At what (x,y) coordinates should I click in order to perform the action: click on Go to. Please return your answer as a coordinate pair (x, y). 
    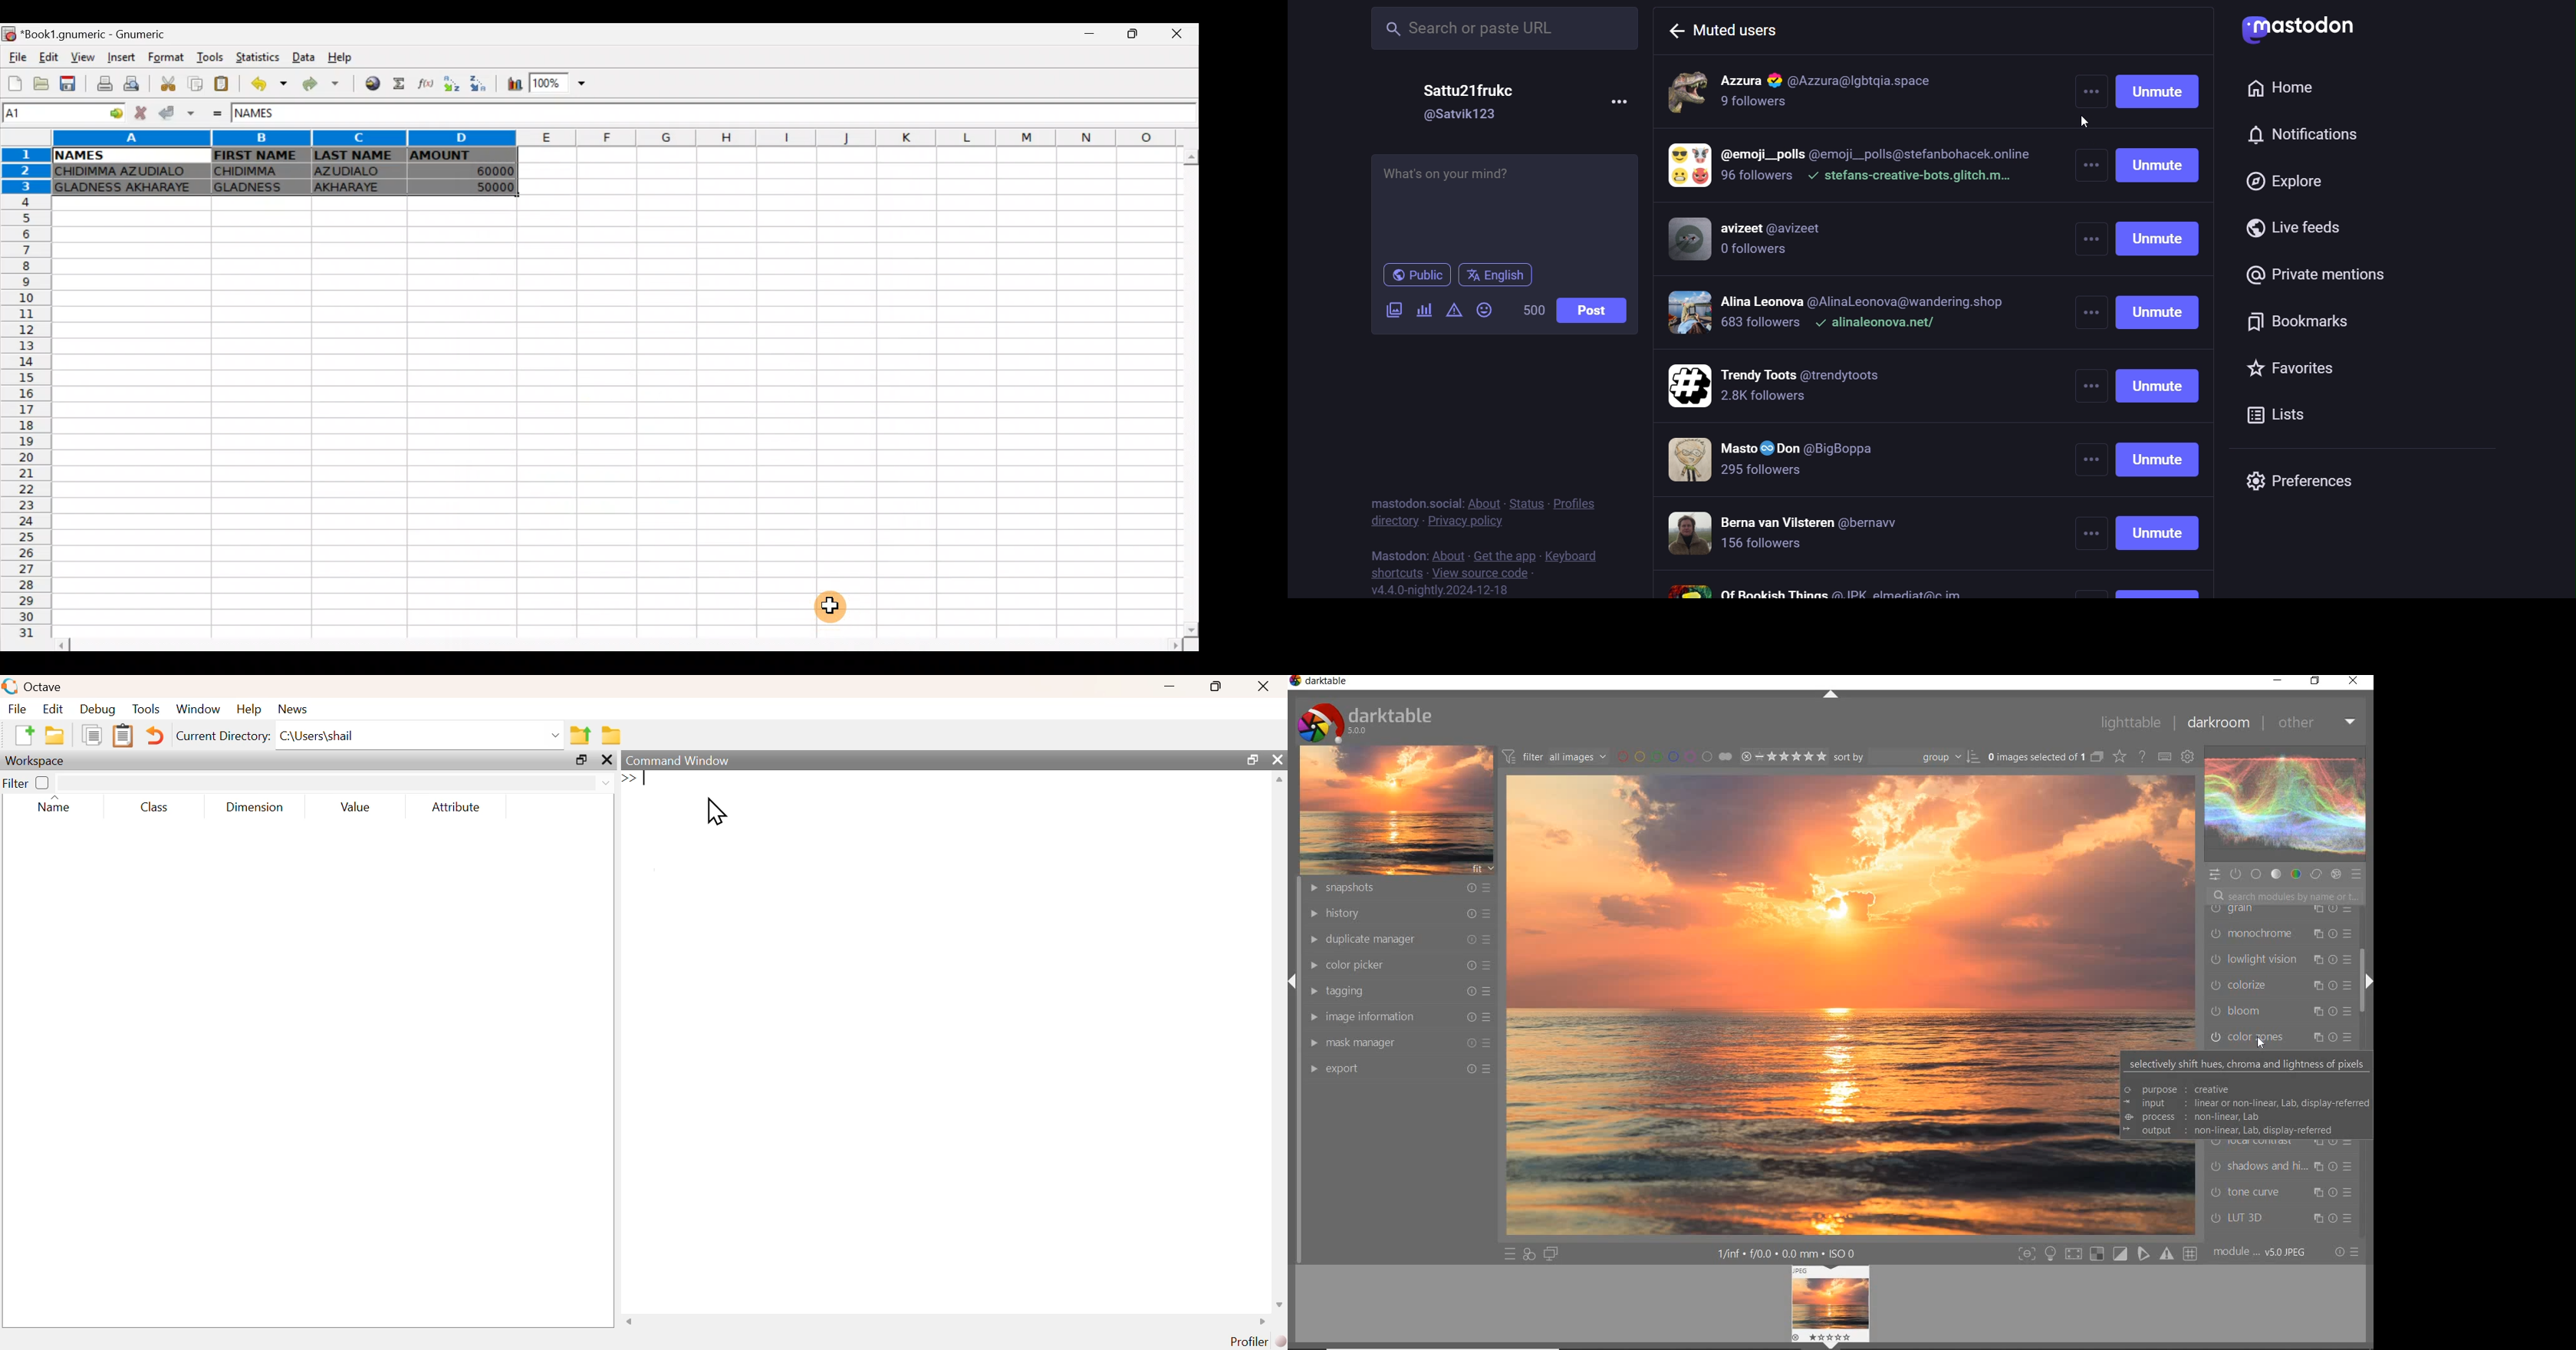
    Looking at the image, I should click on (112, 114).